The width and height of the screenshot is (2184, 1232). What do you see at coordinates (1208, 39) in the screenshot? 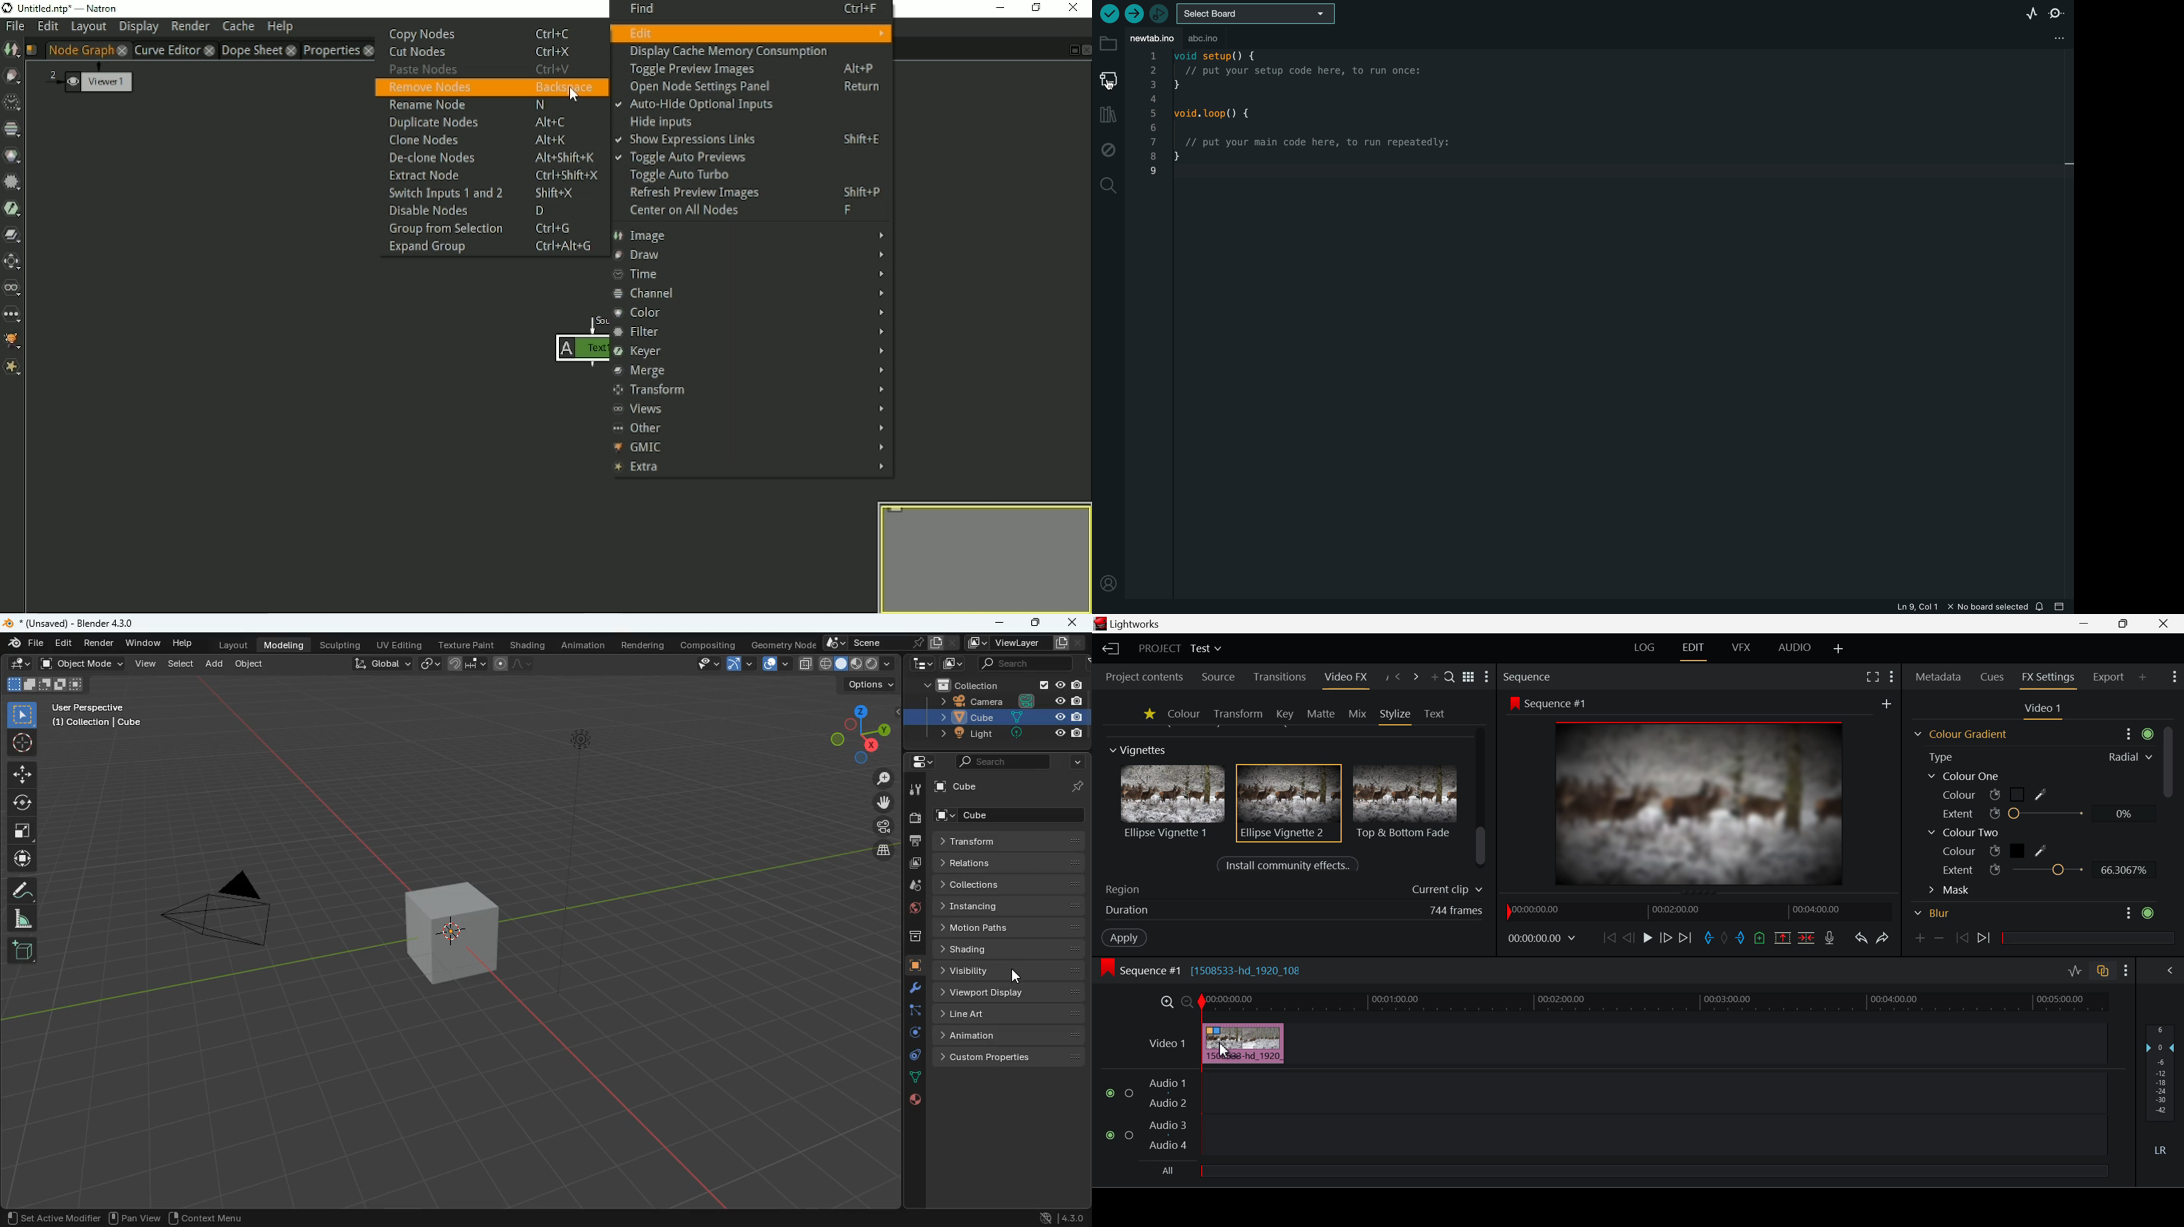
I see `abc .ino` at bounding box center [1208, 39].